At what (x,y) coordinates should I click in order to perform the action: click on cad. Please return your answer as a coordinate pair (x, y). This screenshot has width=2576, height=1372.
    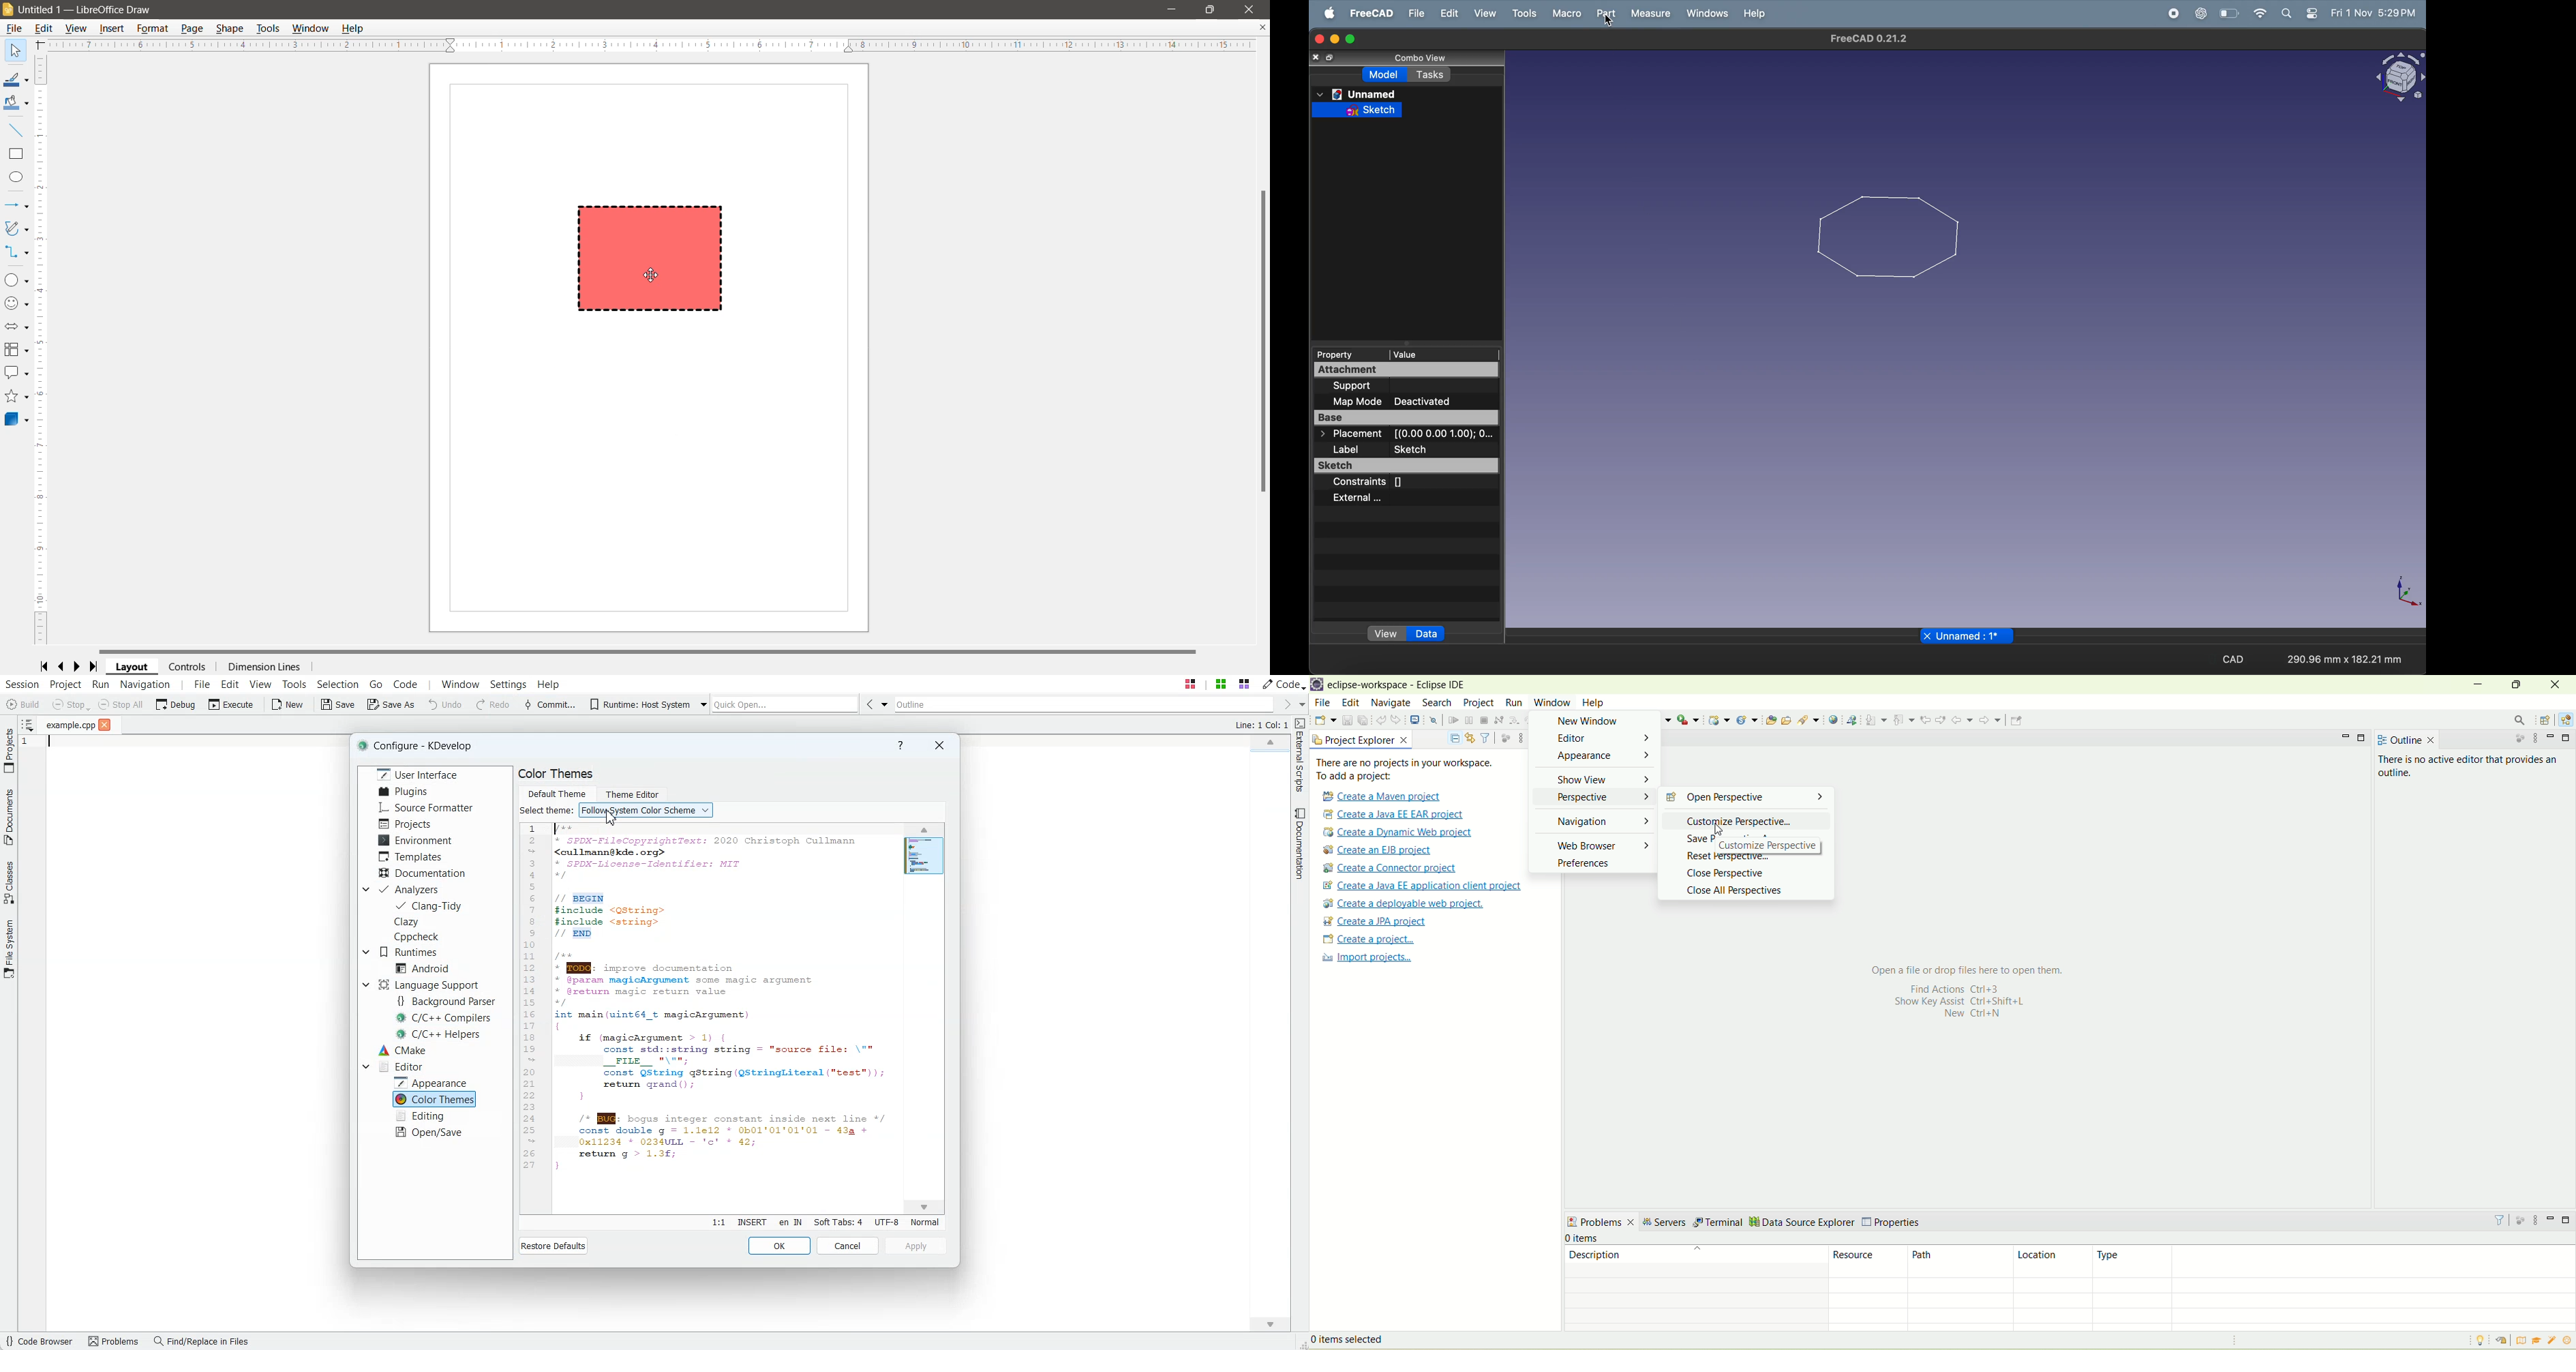
    Looking at the image, I should click on (2232, 658).